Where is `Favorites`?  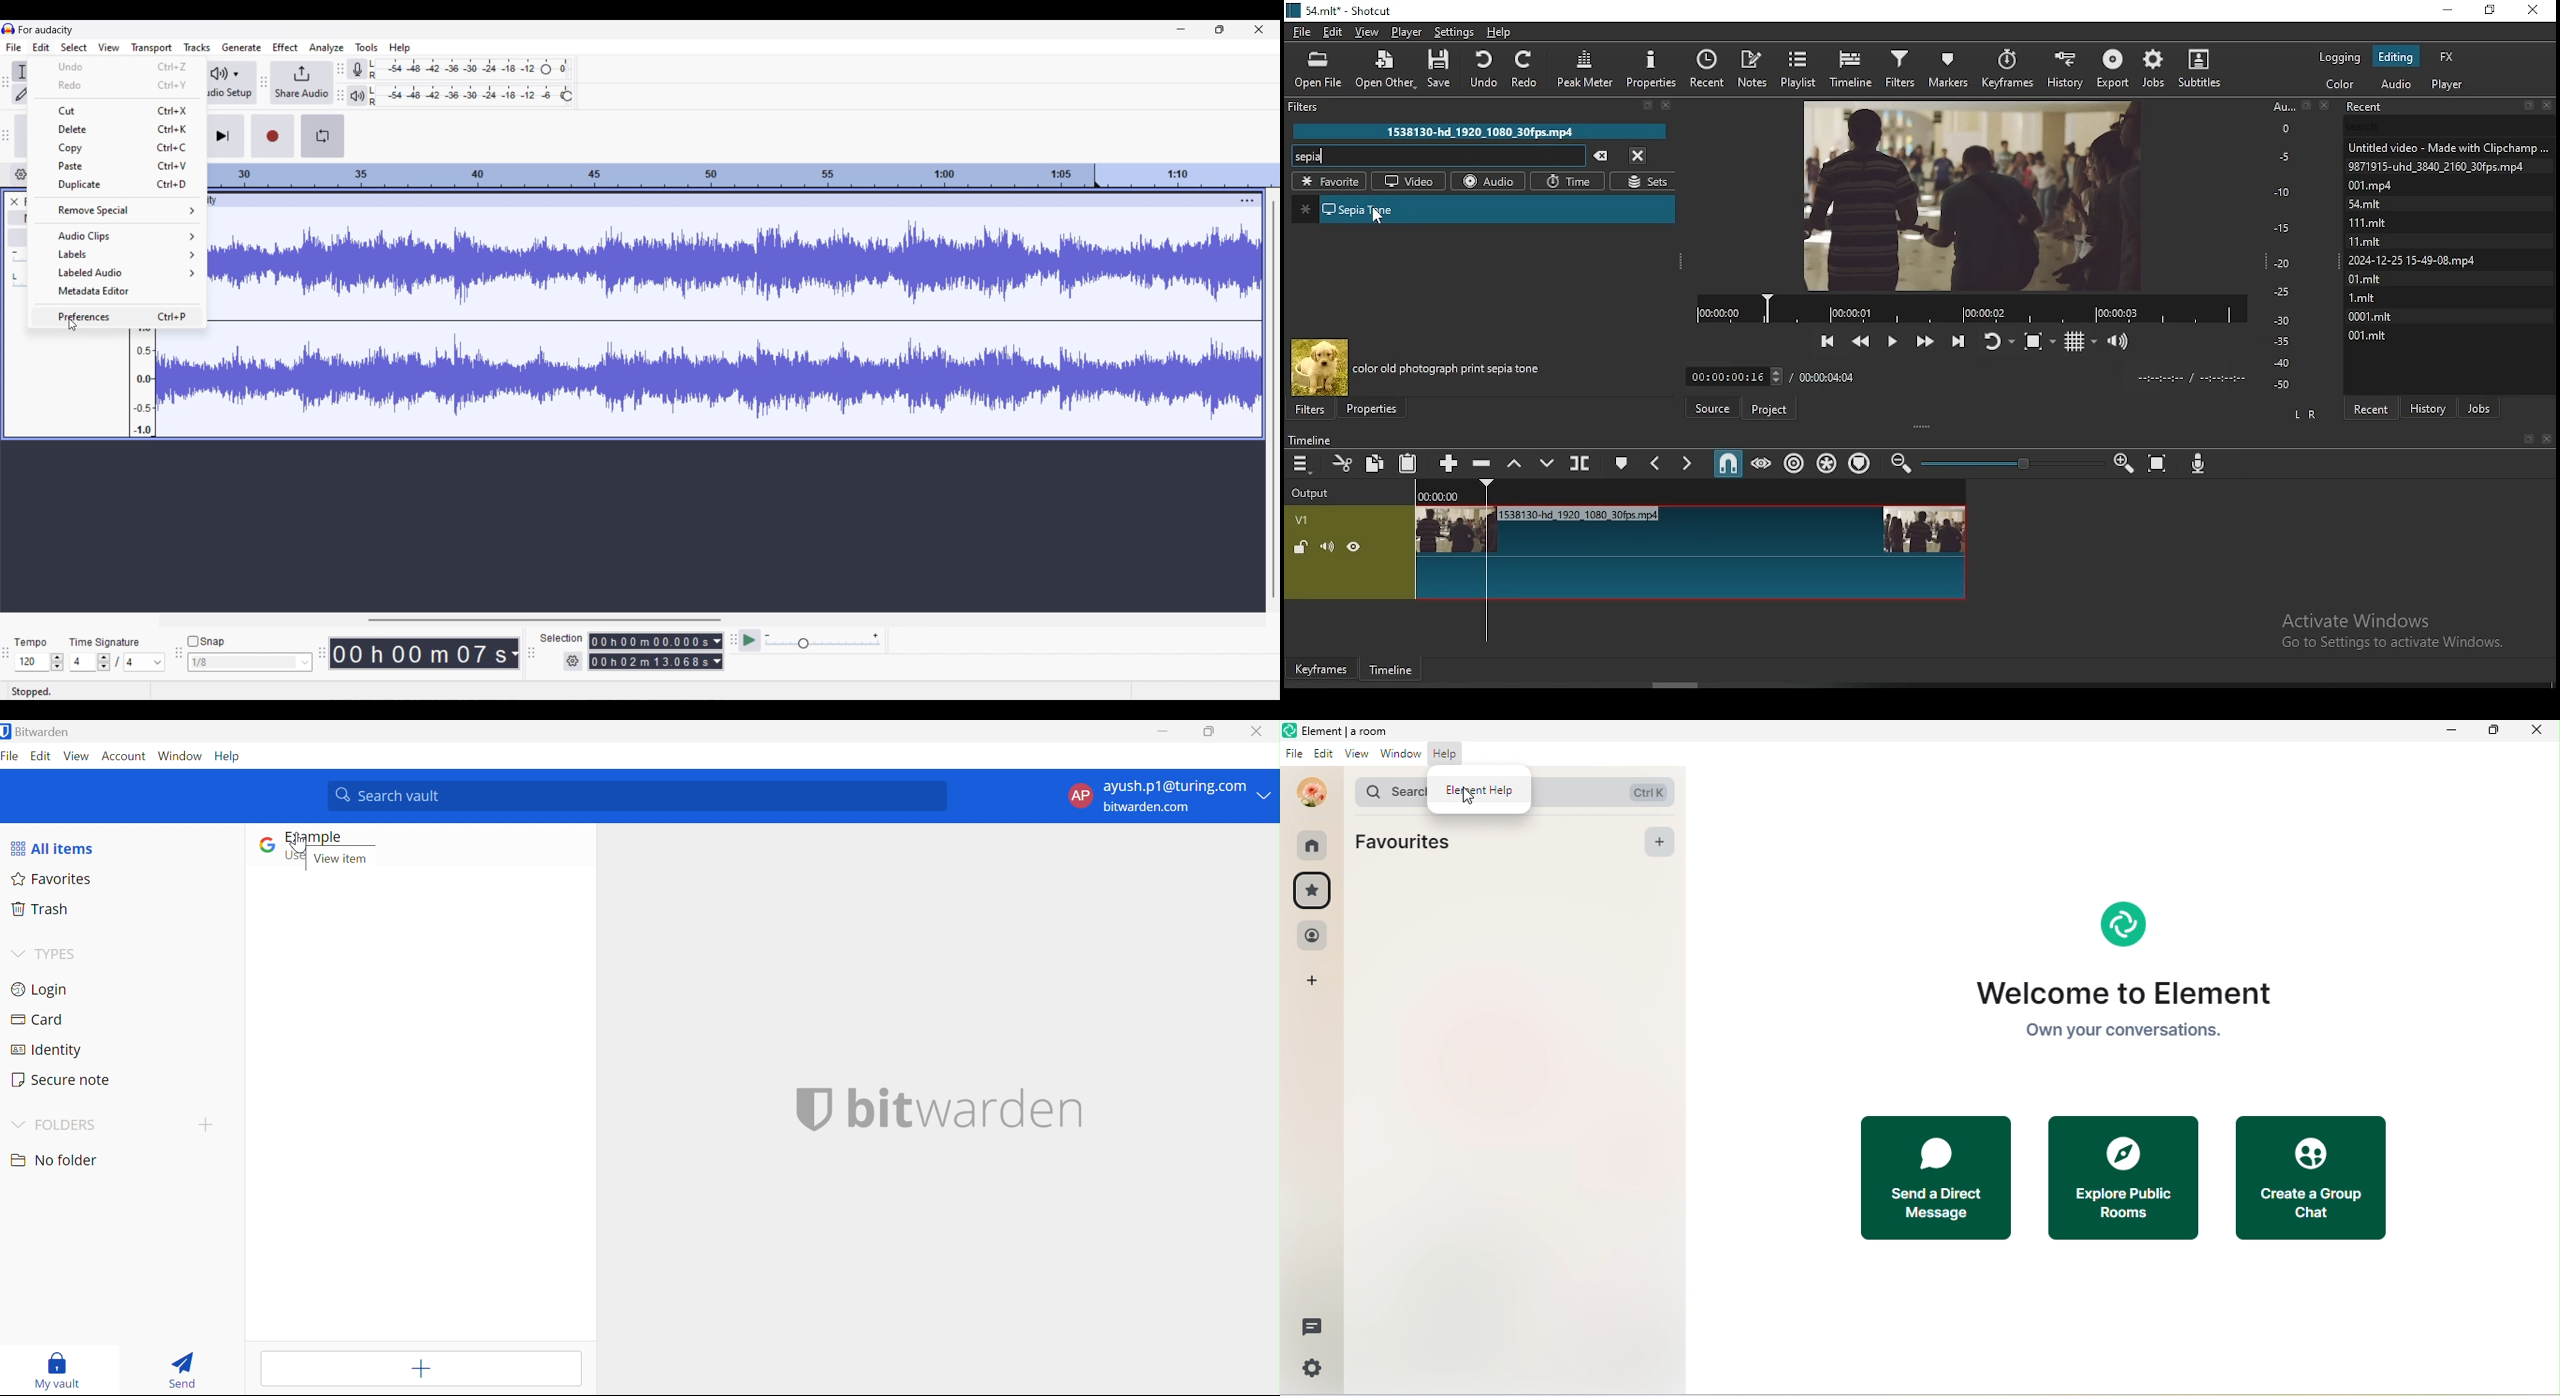 Favorites is located at coordinates (56, 880).